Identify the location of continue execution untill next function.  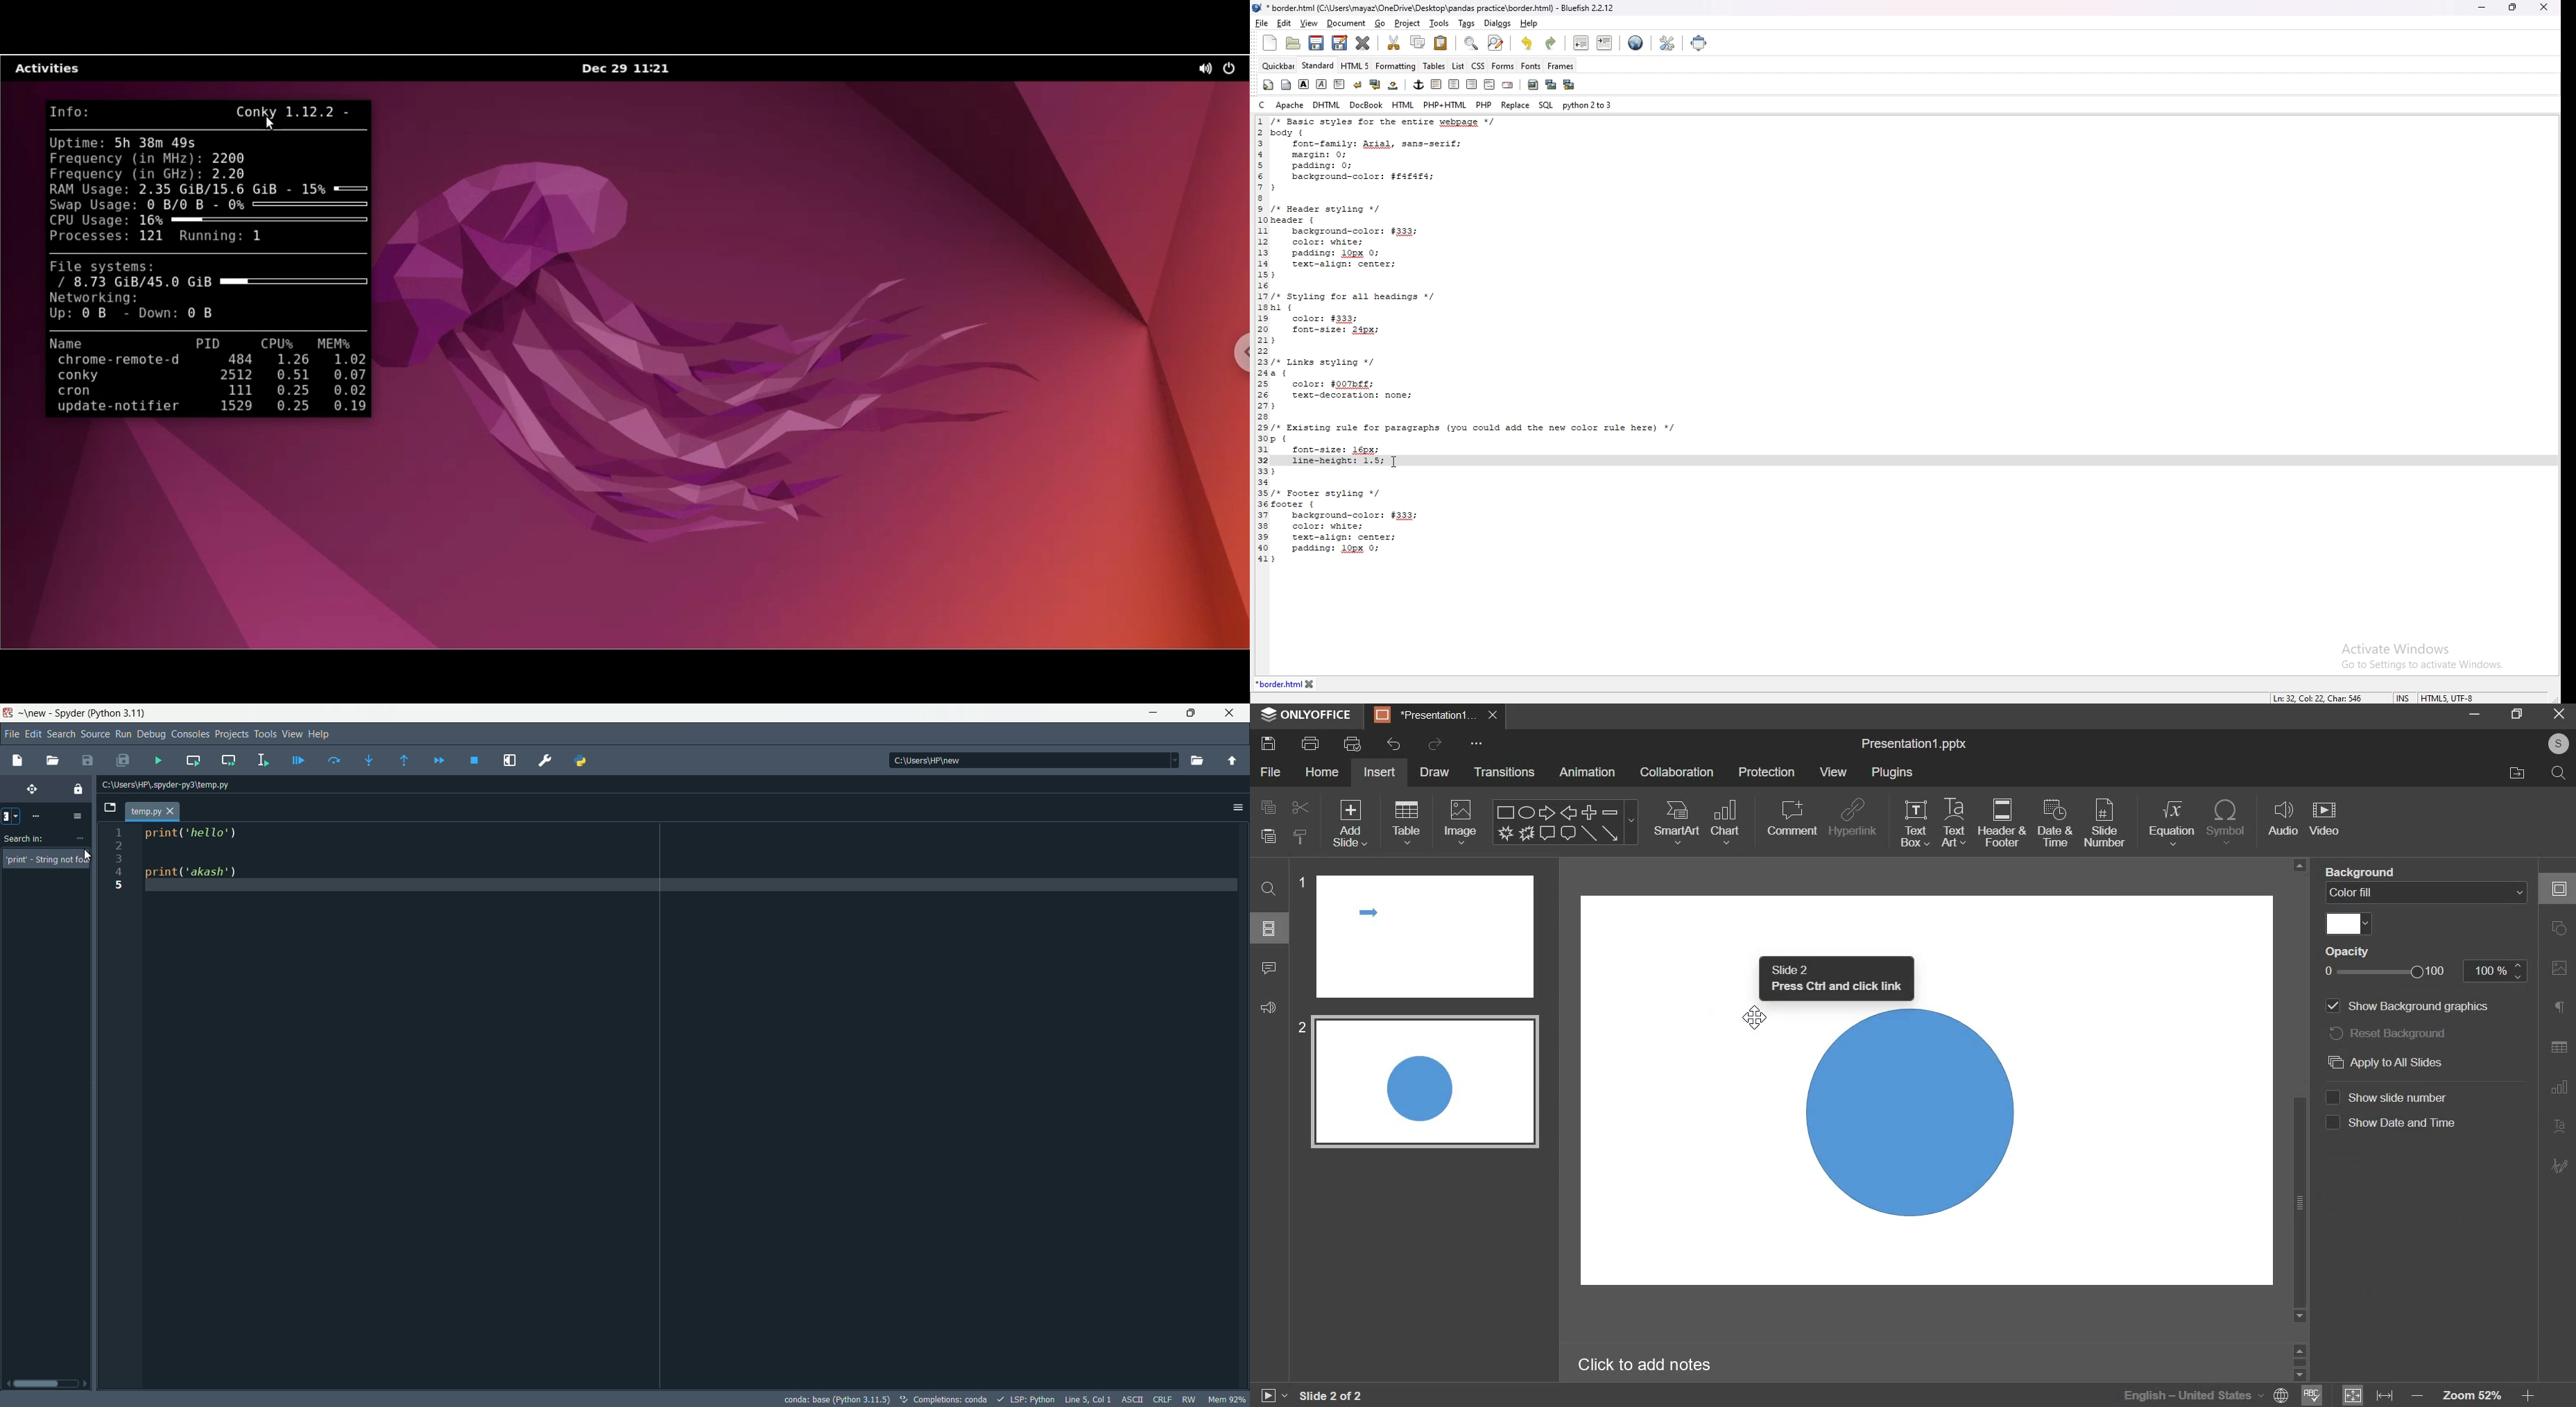
(436, 760).